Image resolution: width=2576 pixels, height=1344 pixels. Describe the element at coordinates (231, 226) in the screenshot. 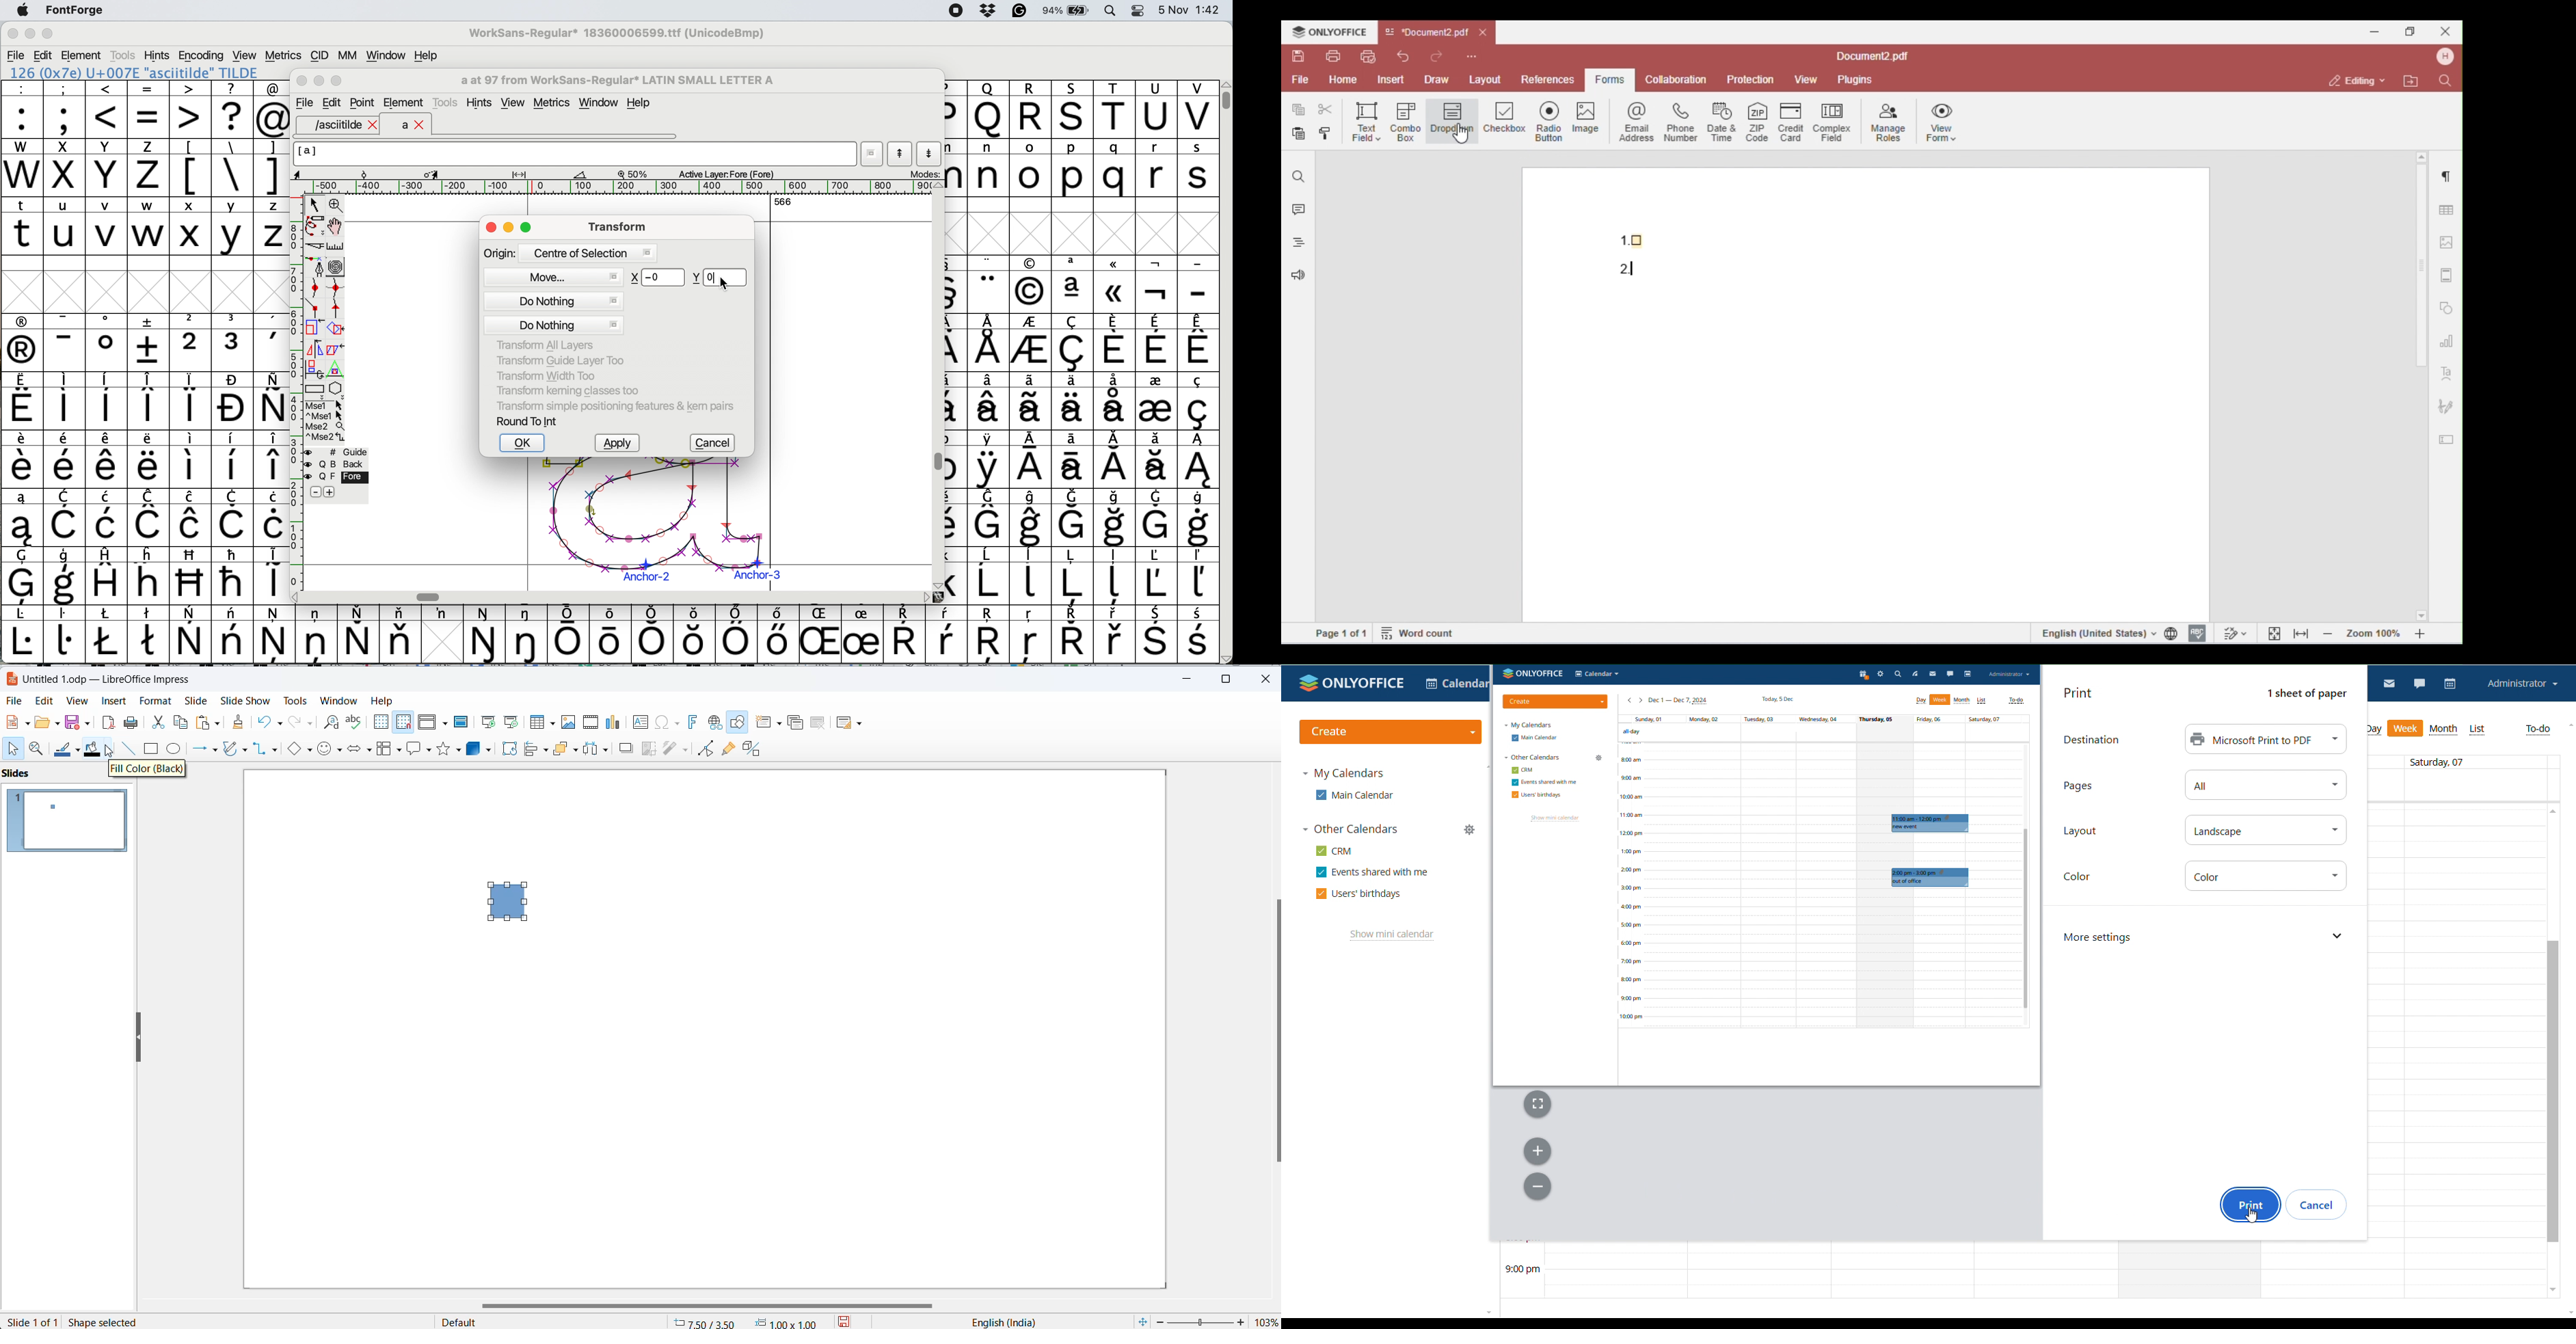

I see `y` at that location.